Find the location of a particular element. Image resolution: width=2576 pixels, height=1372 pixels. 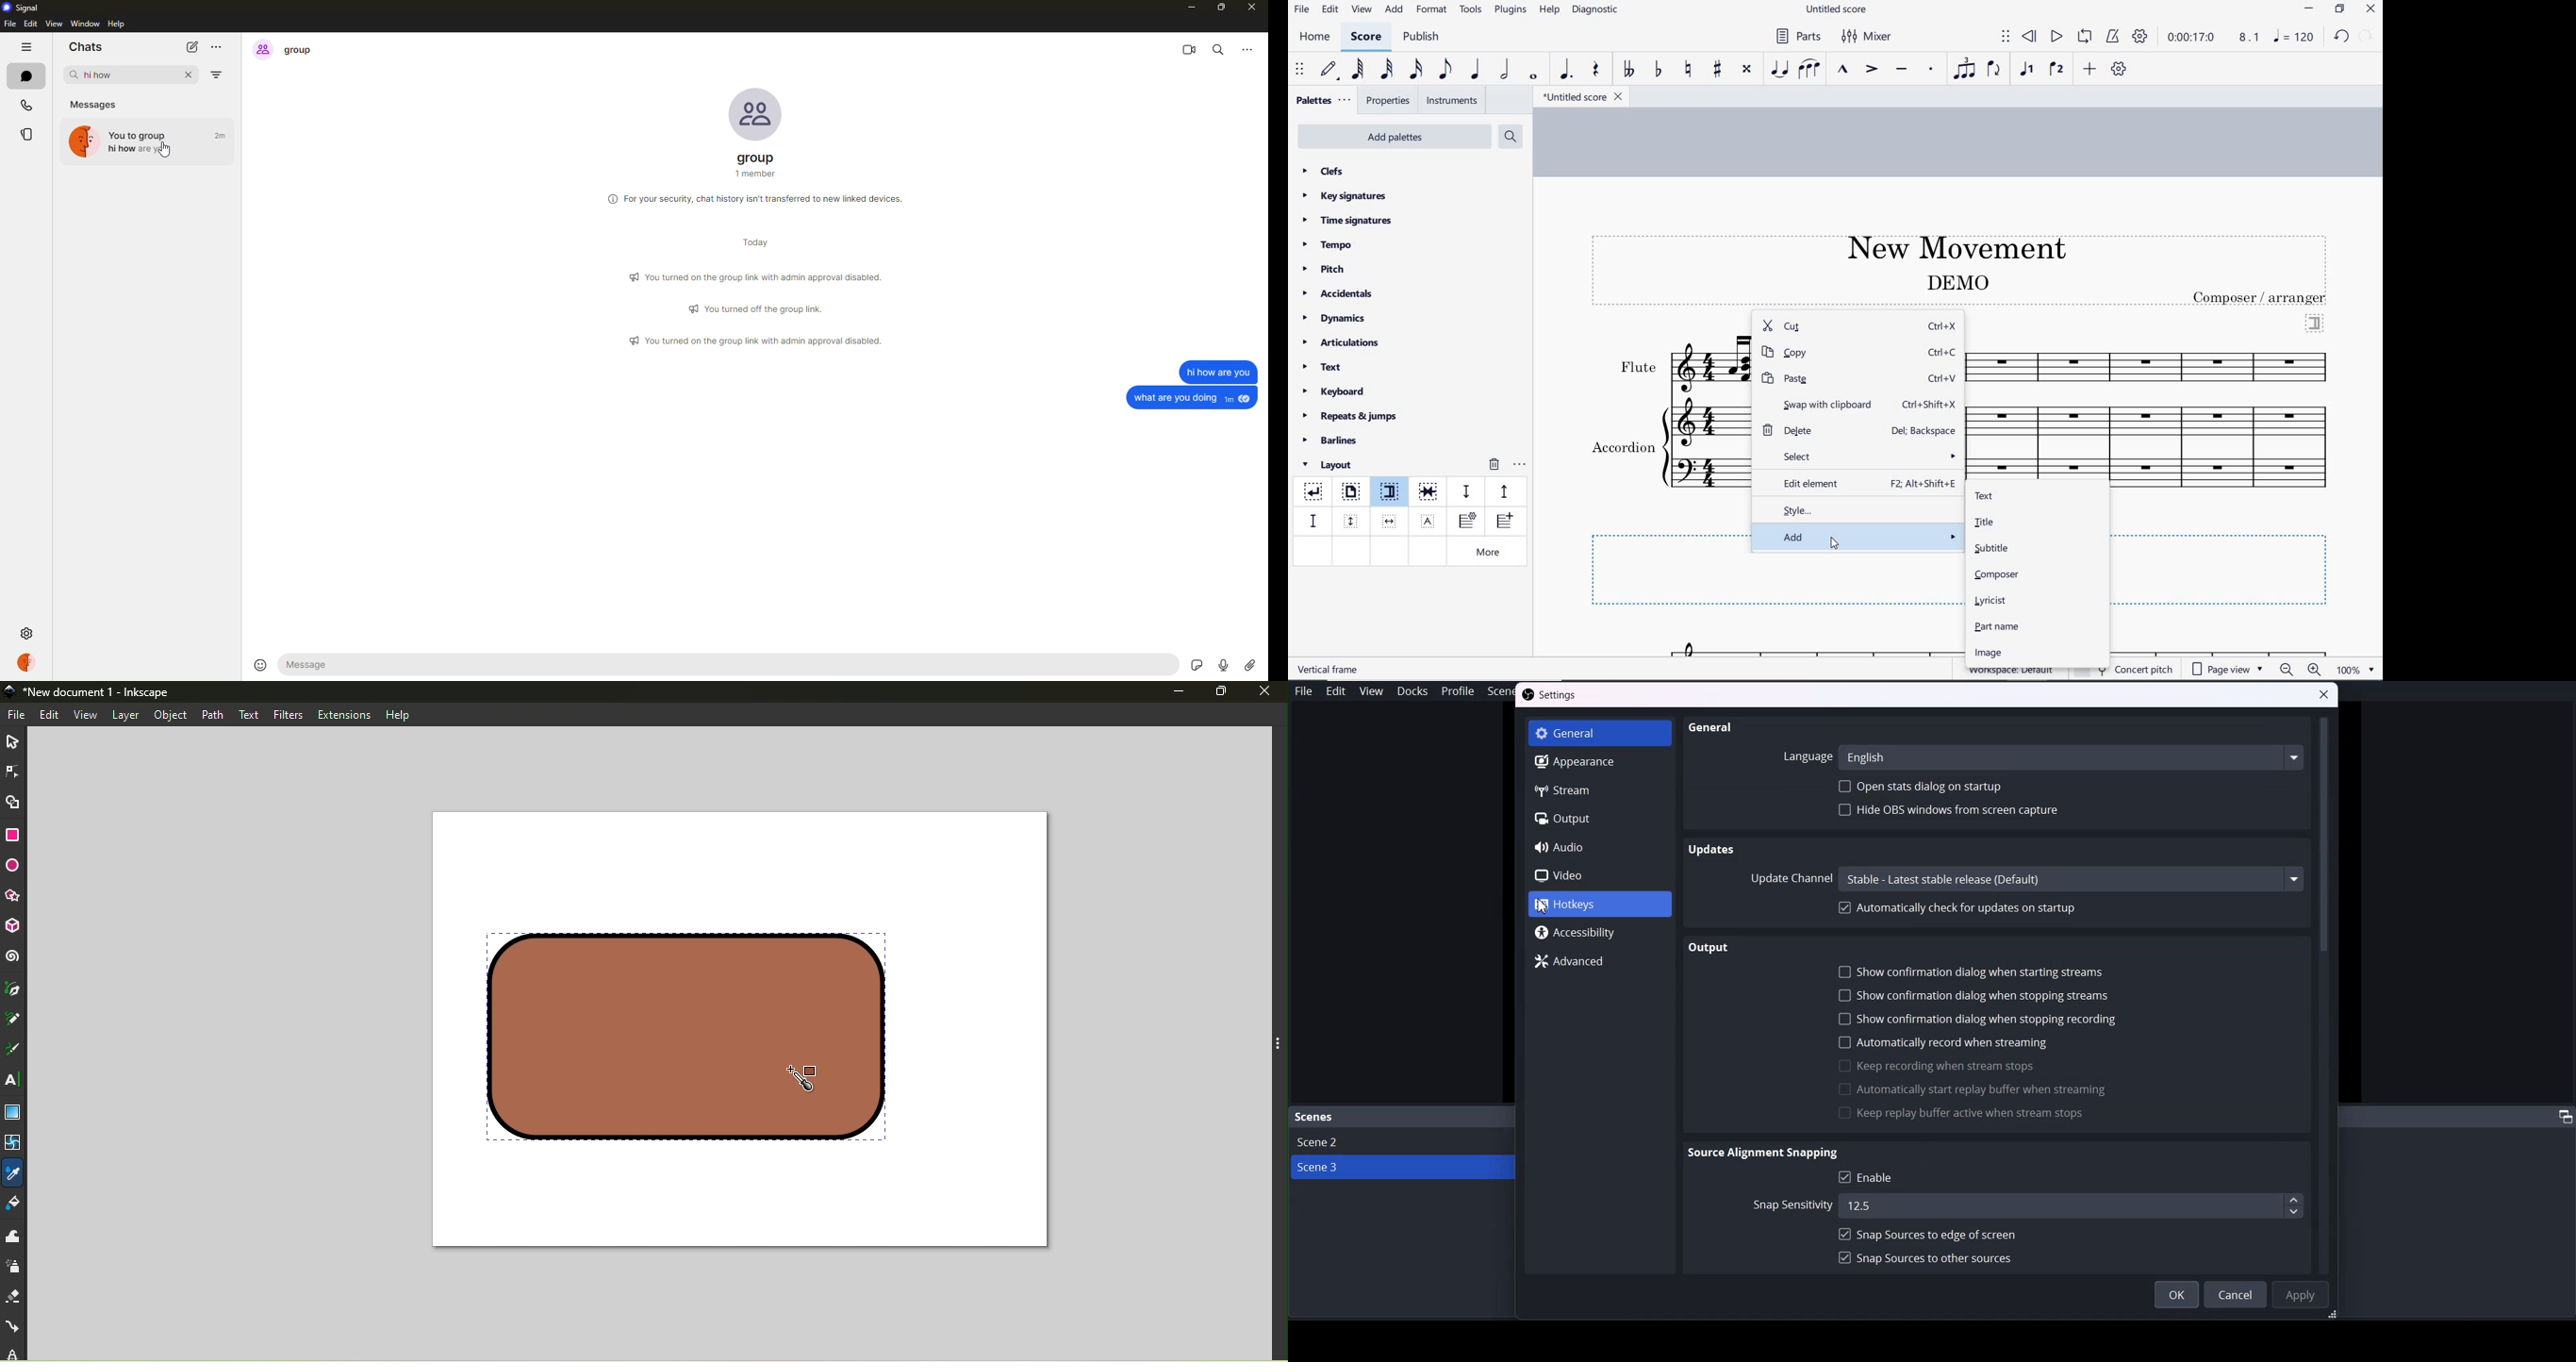

Playback speed is located at coordinates (2251, 38).